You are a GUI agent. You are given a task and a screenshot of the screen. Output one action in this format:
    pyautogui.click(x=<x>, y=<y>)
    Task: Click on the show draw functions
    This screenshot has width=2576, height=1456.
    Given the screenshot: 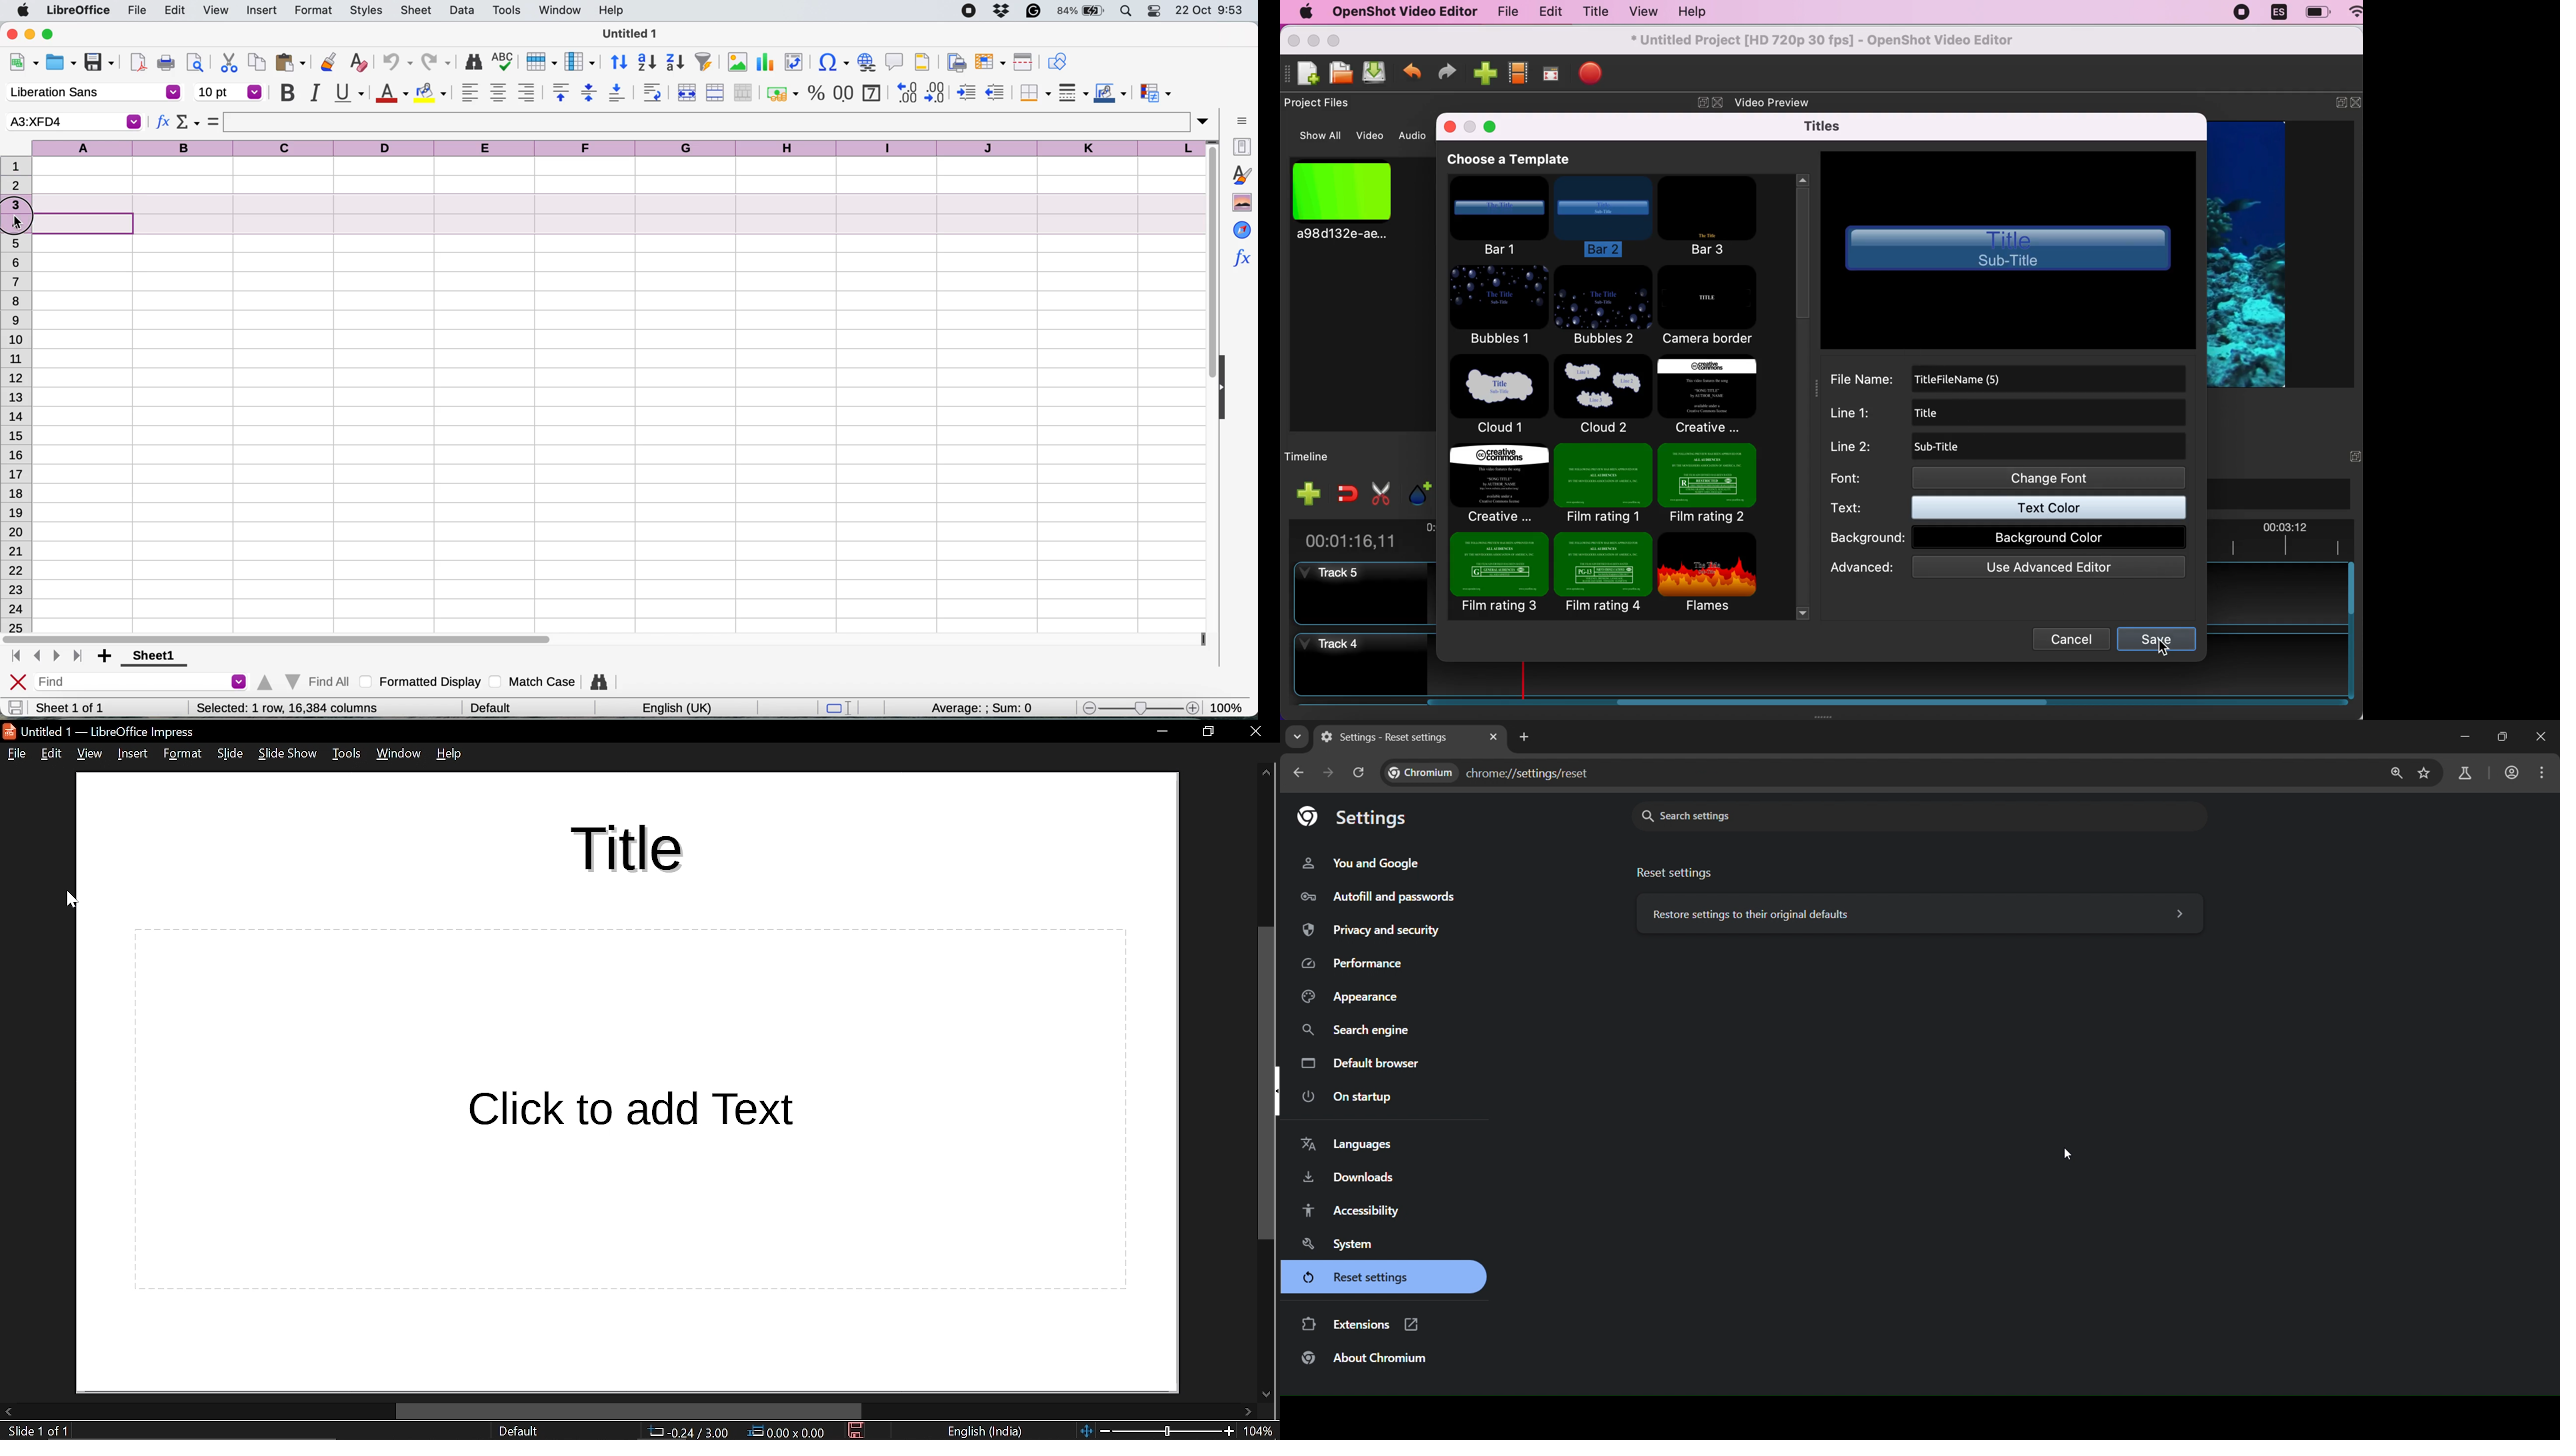 What is the action you would take?
    pyautogui.click(x=1058, y=60)
    